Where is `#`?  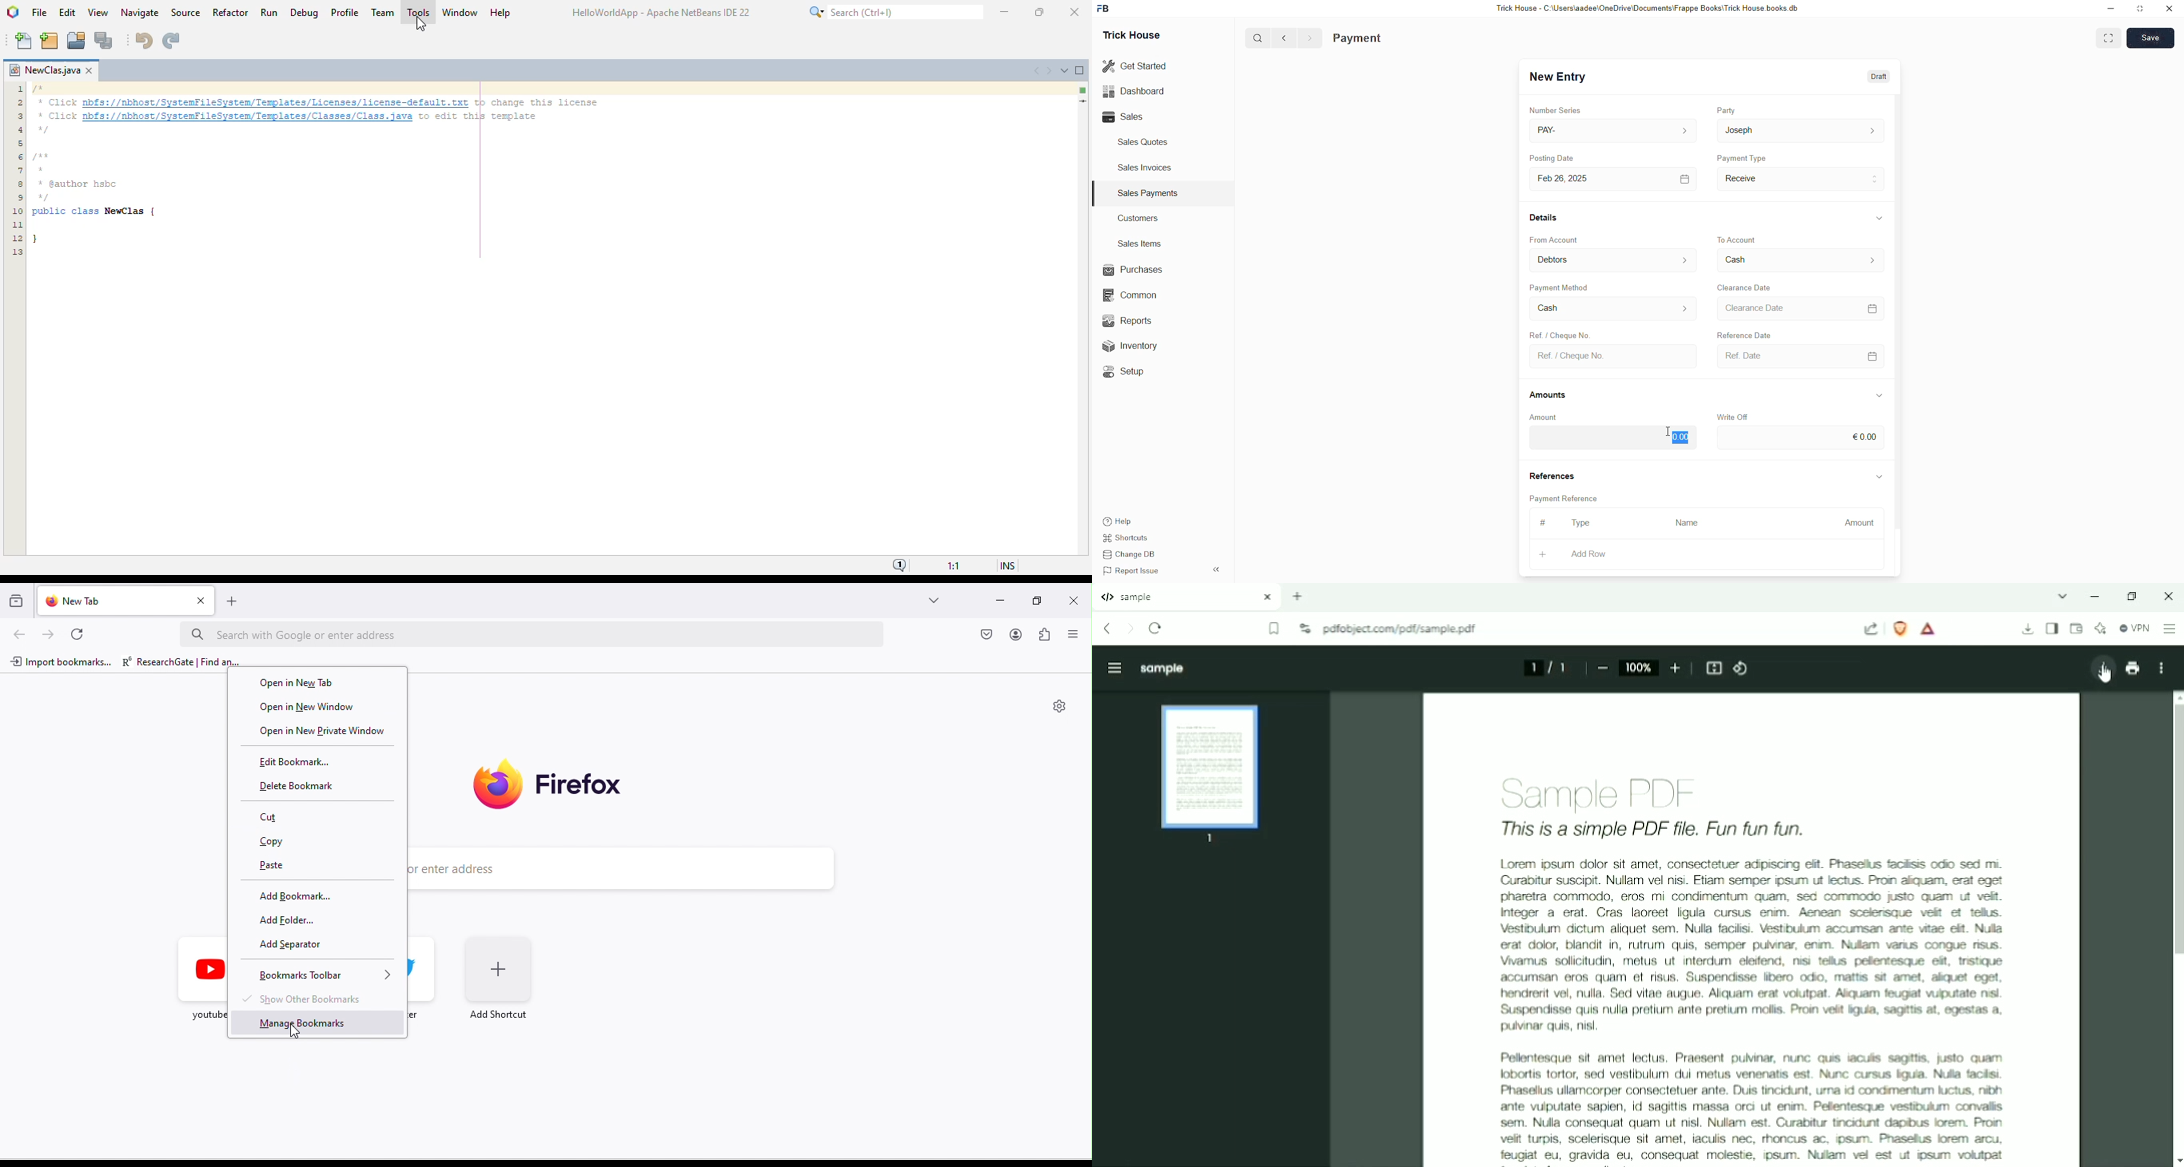
# is located at coordinates (1544, 523).